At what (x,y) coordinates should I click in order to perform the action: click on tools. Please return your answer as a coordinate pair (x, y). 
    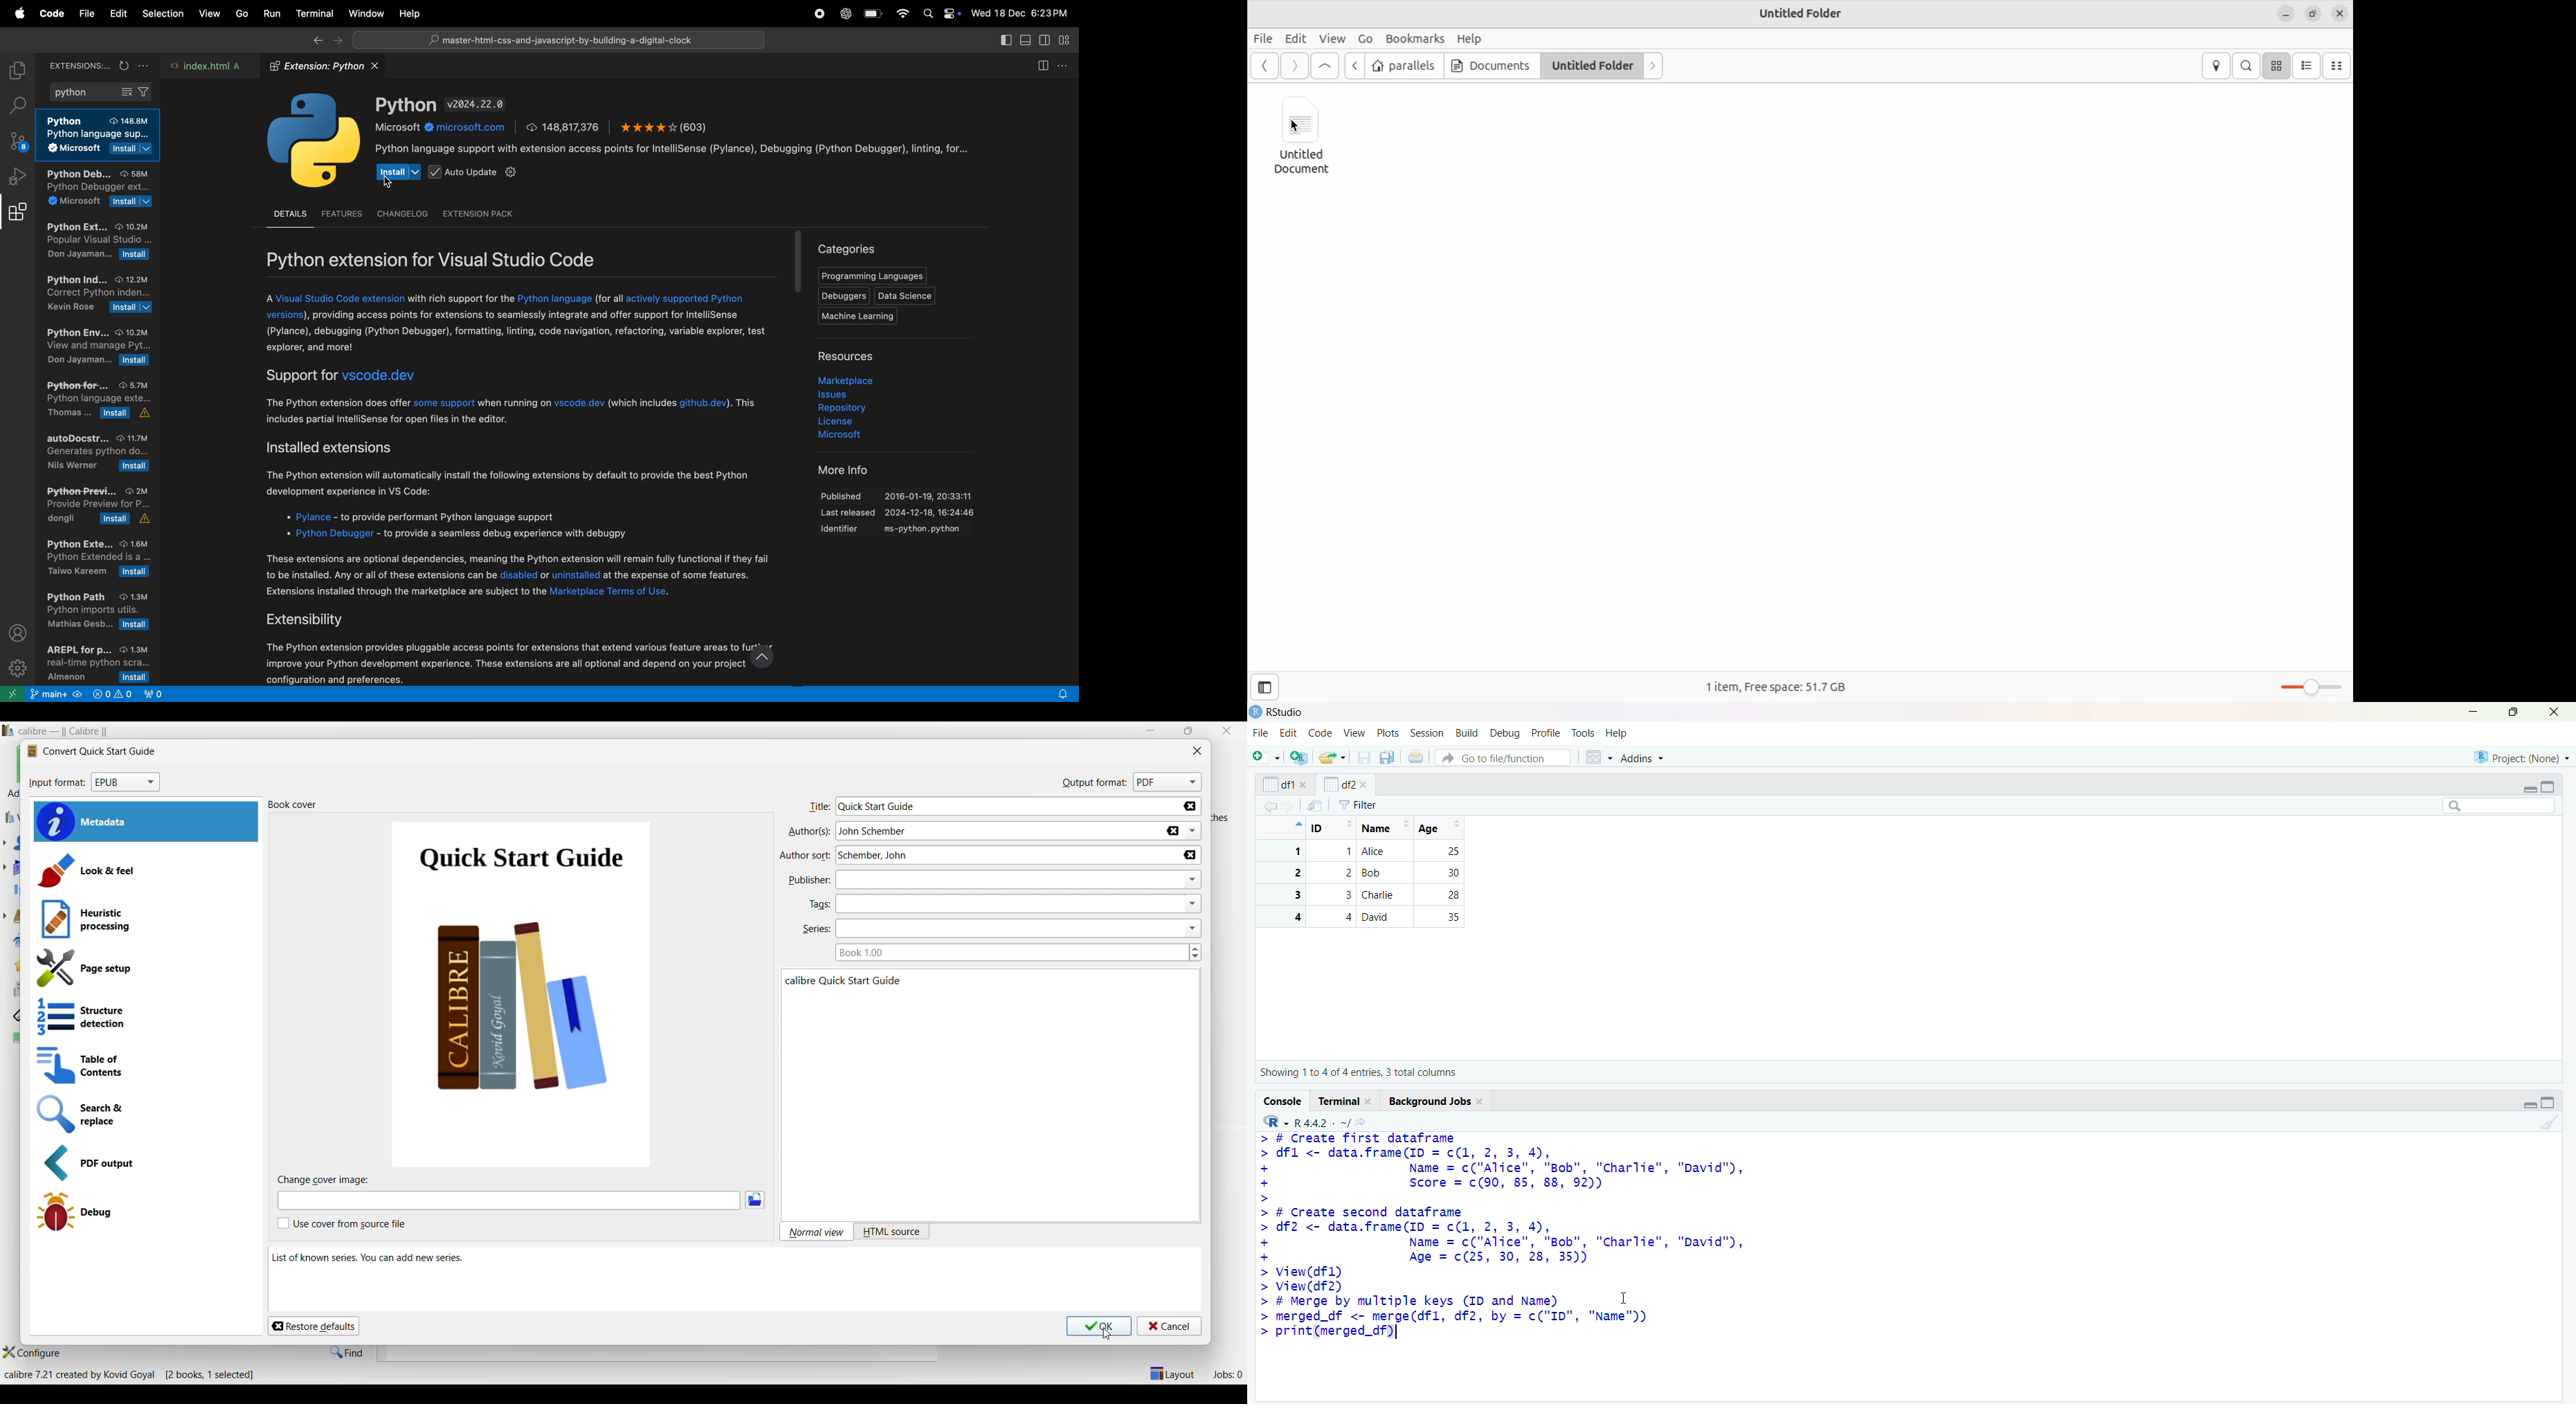
    Looking at the image, I should click on (1584, 733).